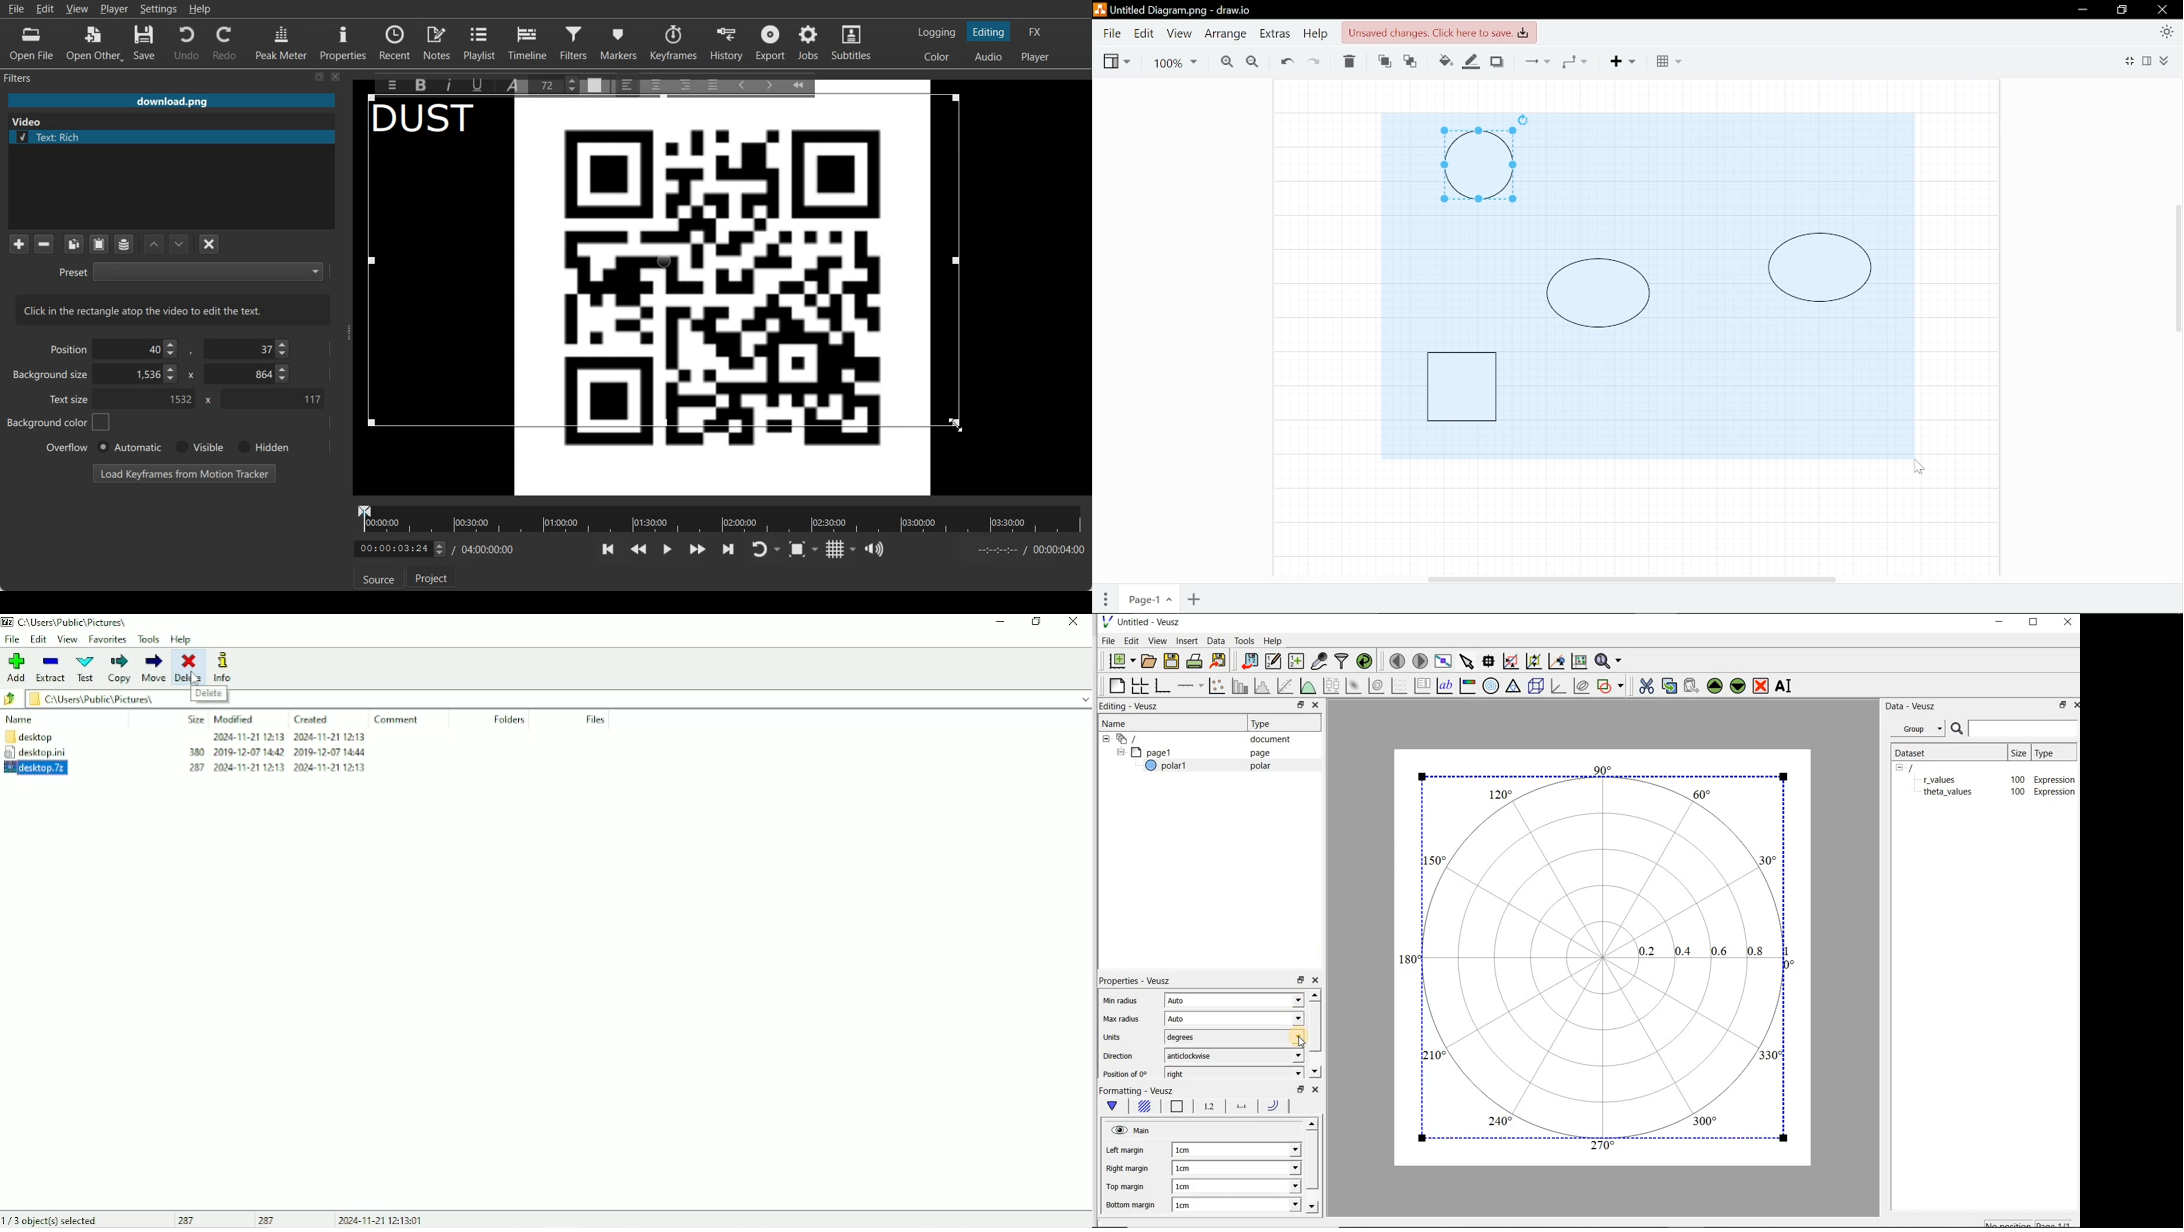 The height and width of the screenshot is (1232, 2184). Describe the element at coordinates (557, 84) in the screenshot. I see `Text Size` at that location.